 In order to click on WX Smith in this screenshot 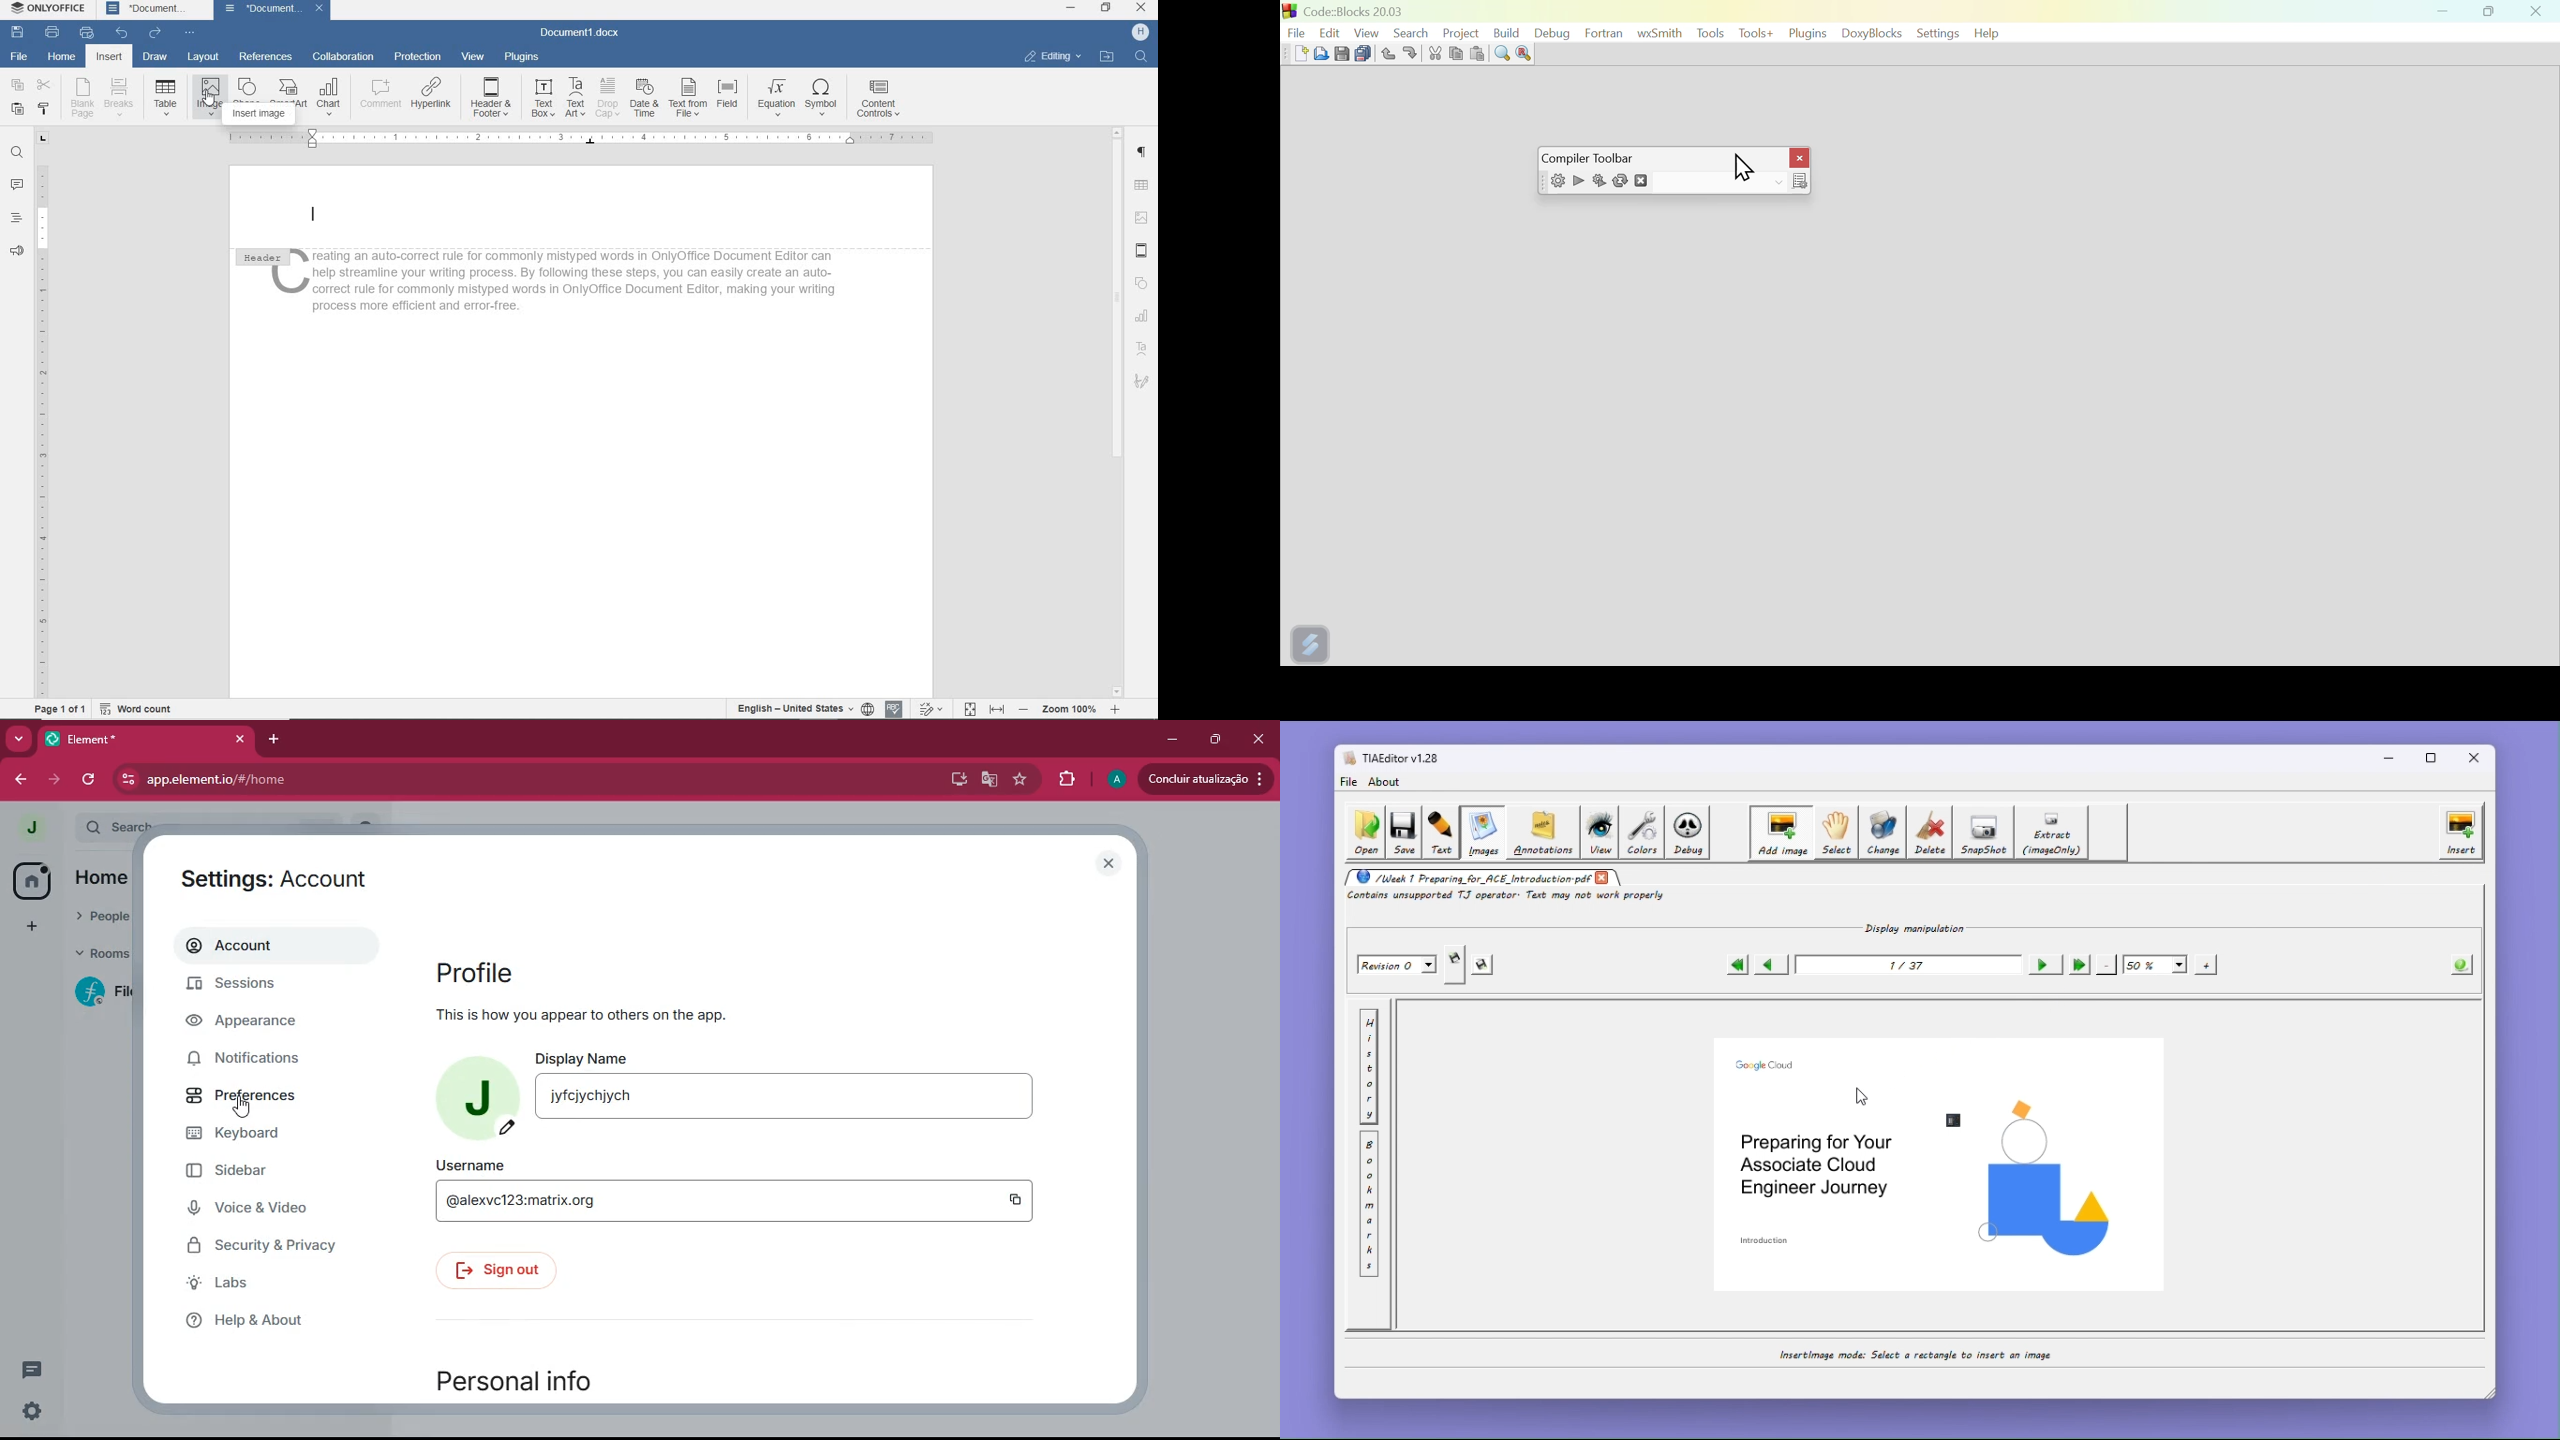, I will do `click(1660, 33)`.